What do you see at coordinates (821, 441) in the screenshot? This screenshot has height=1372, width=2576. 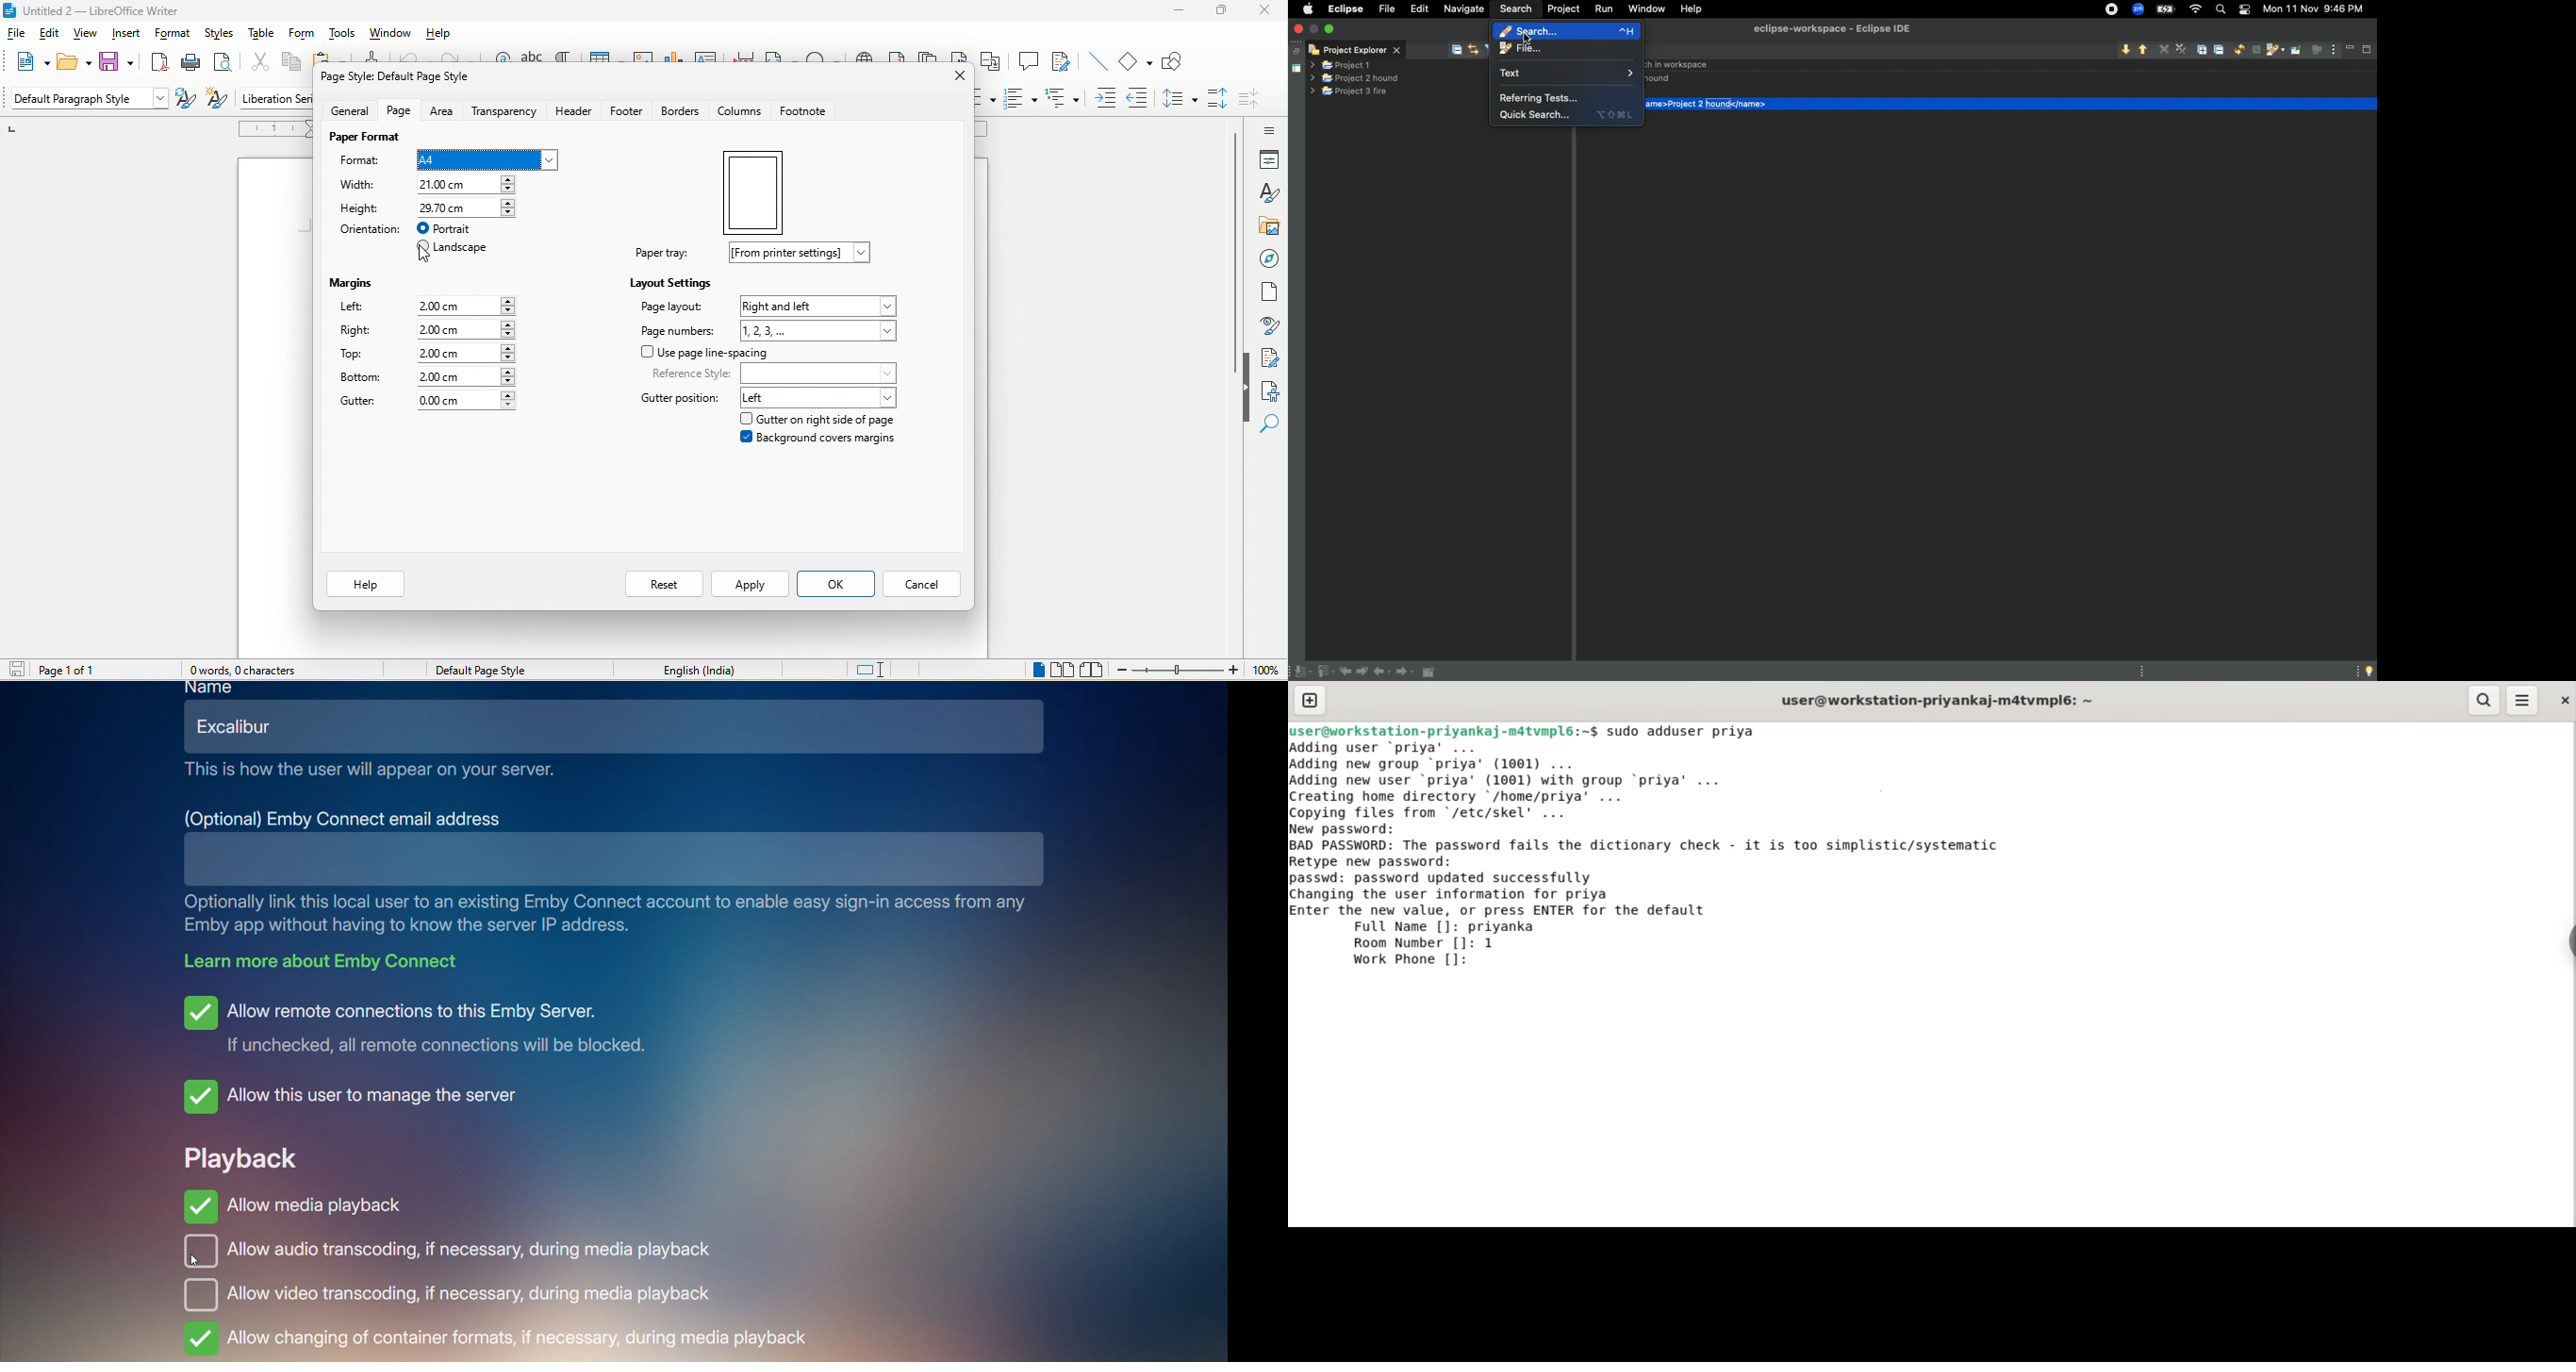 I see `background covers margins` at bounding box center [821, 441].